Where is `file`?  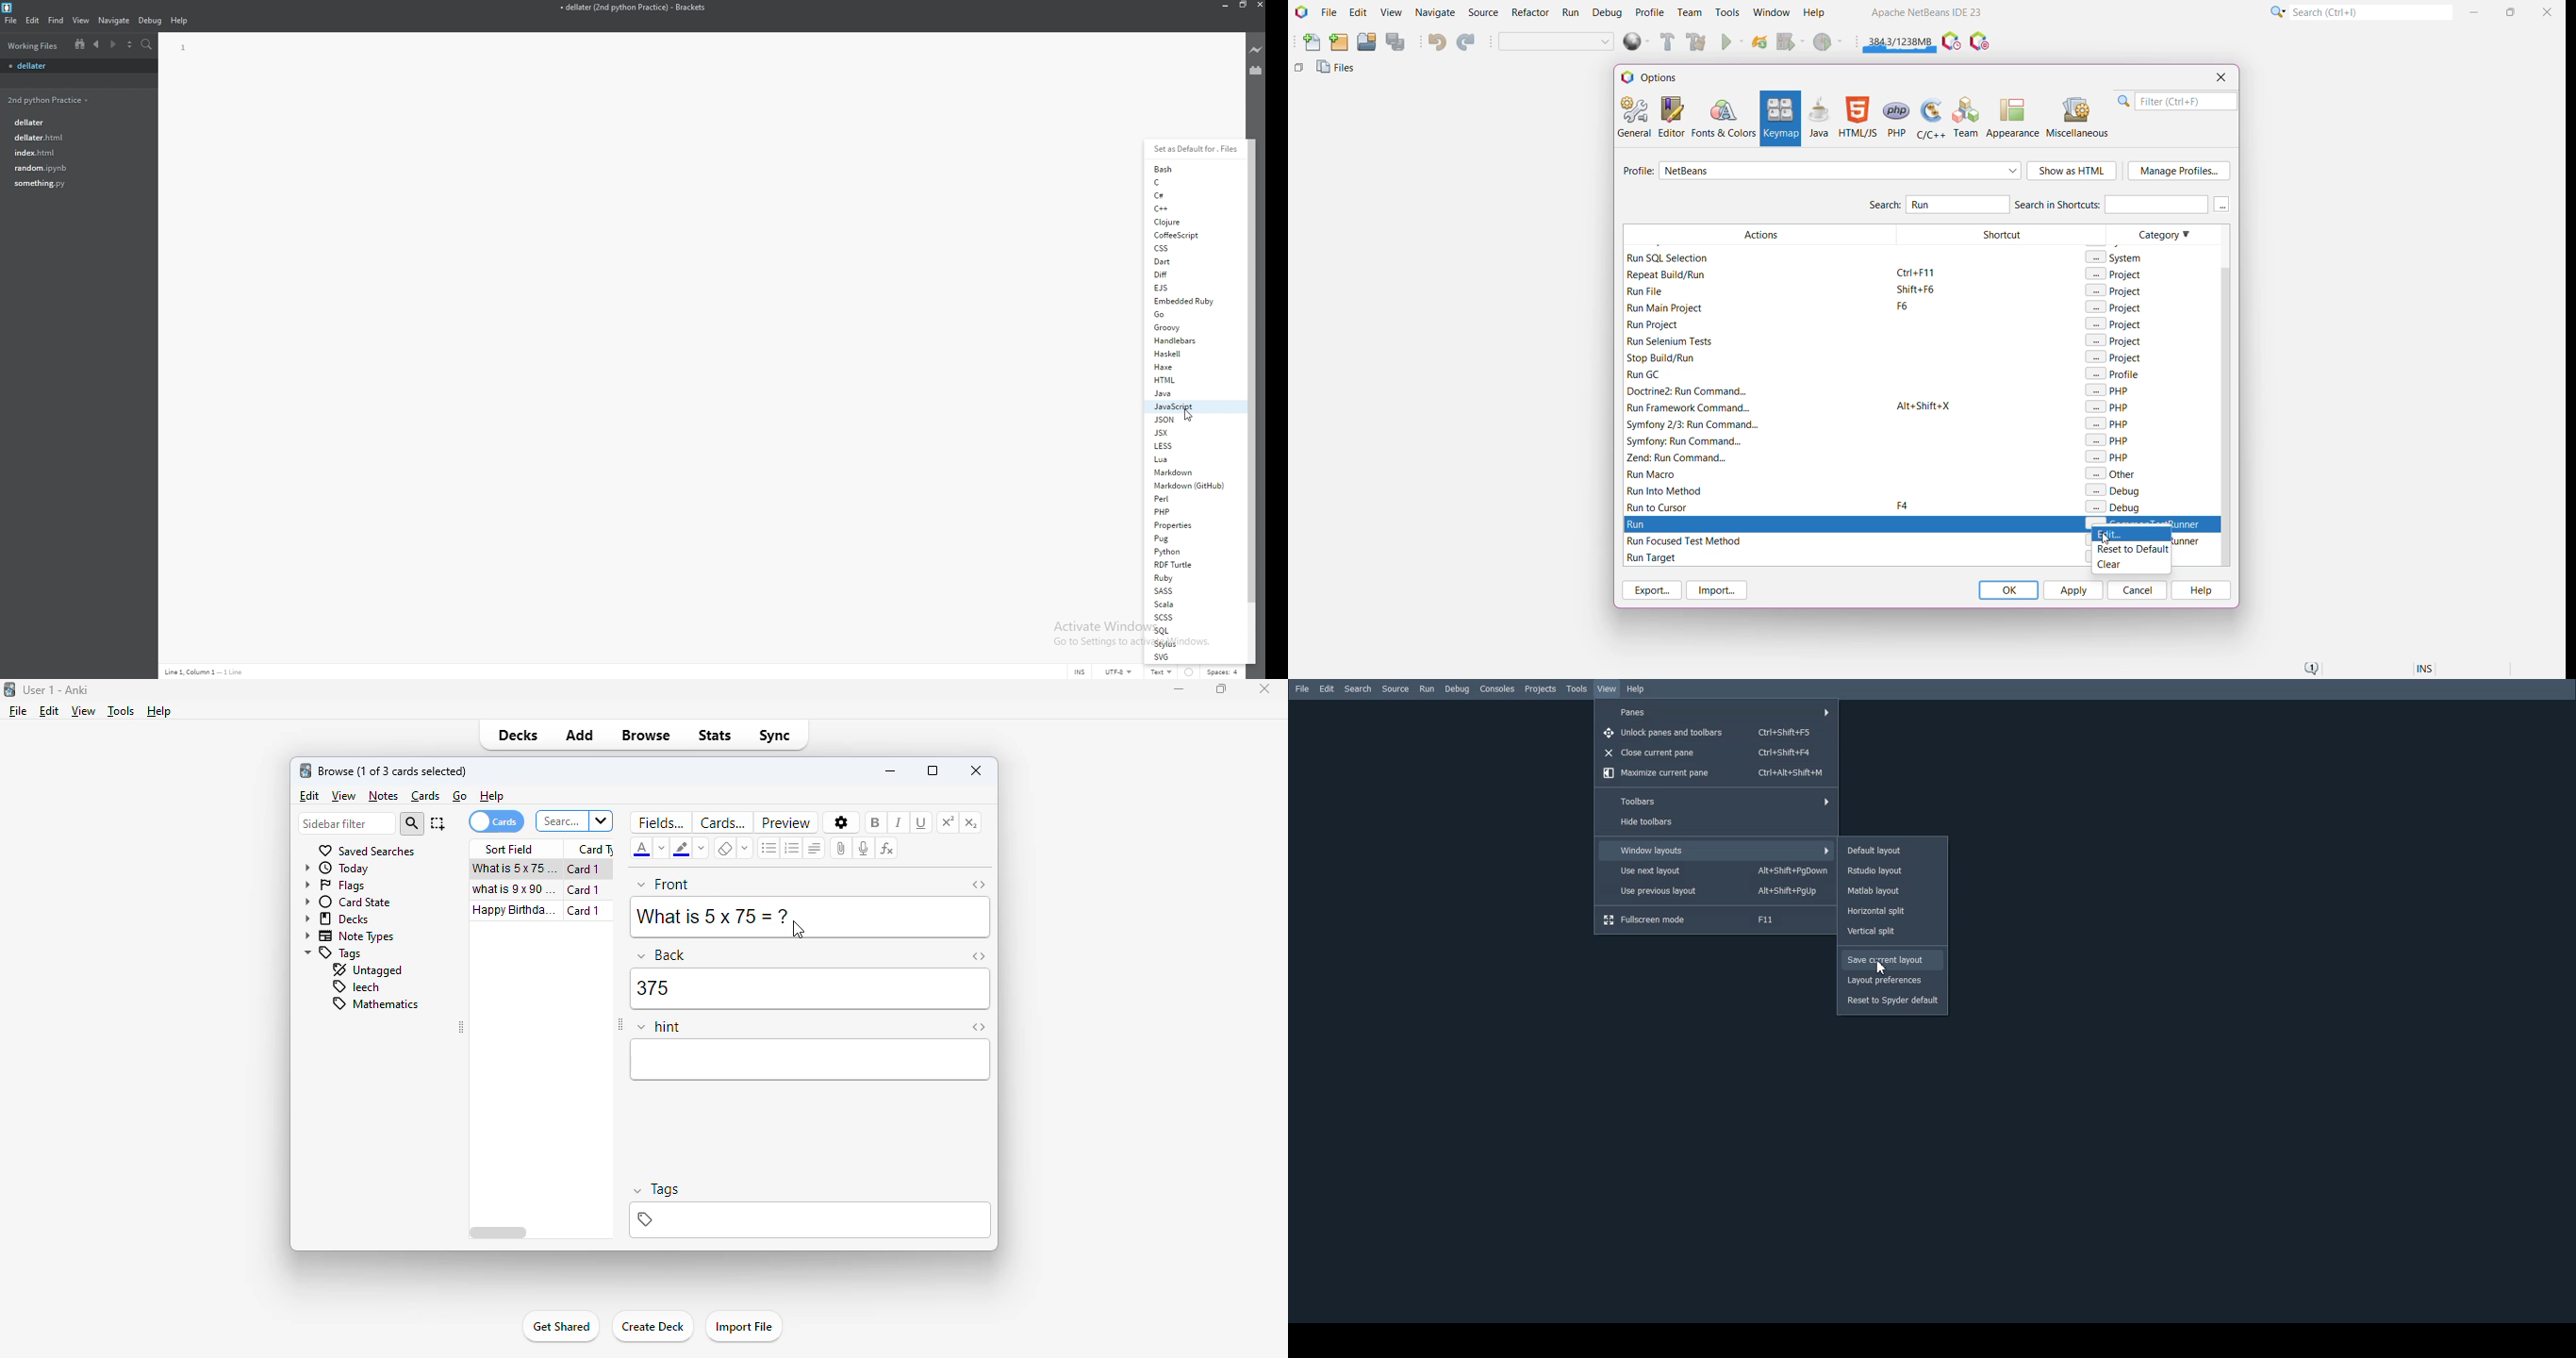
file is located at coordinates (73, 152).